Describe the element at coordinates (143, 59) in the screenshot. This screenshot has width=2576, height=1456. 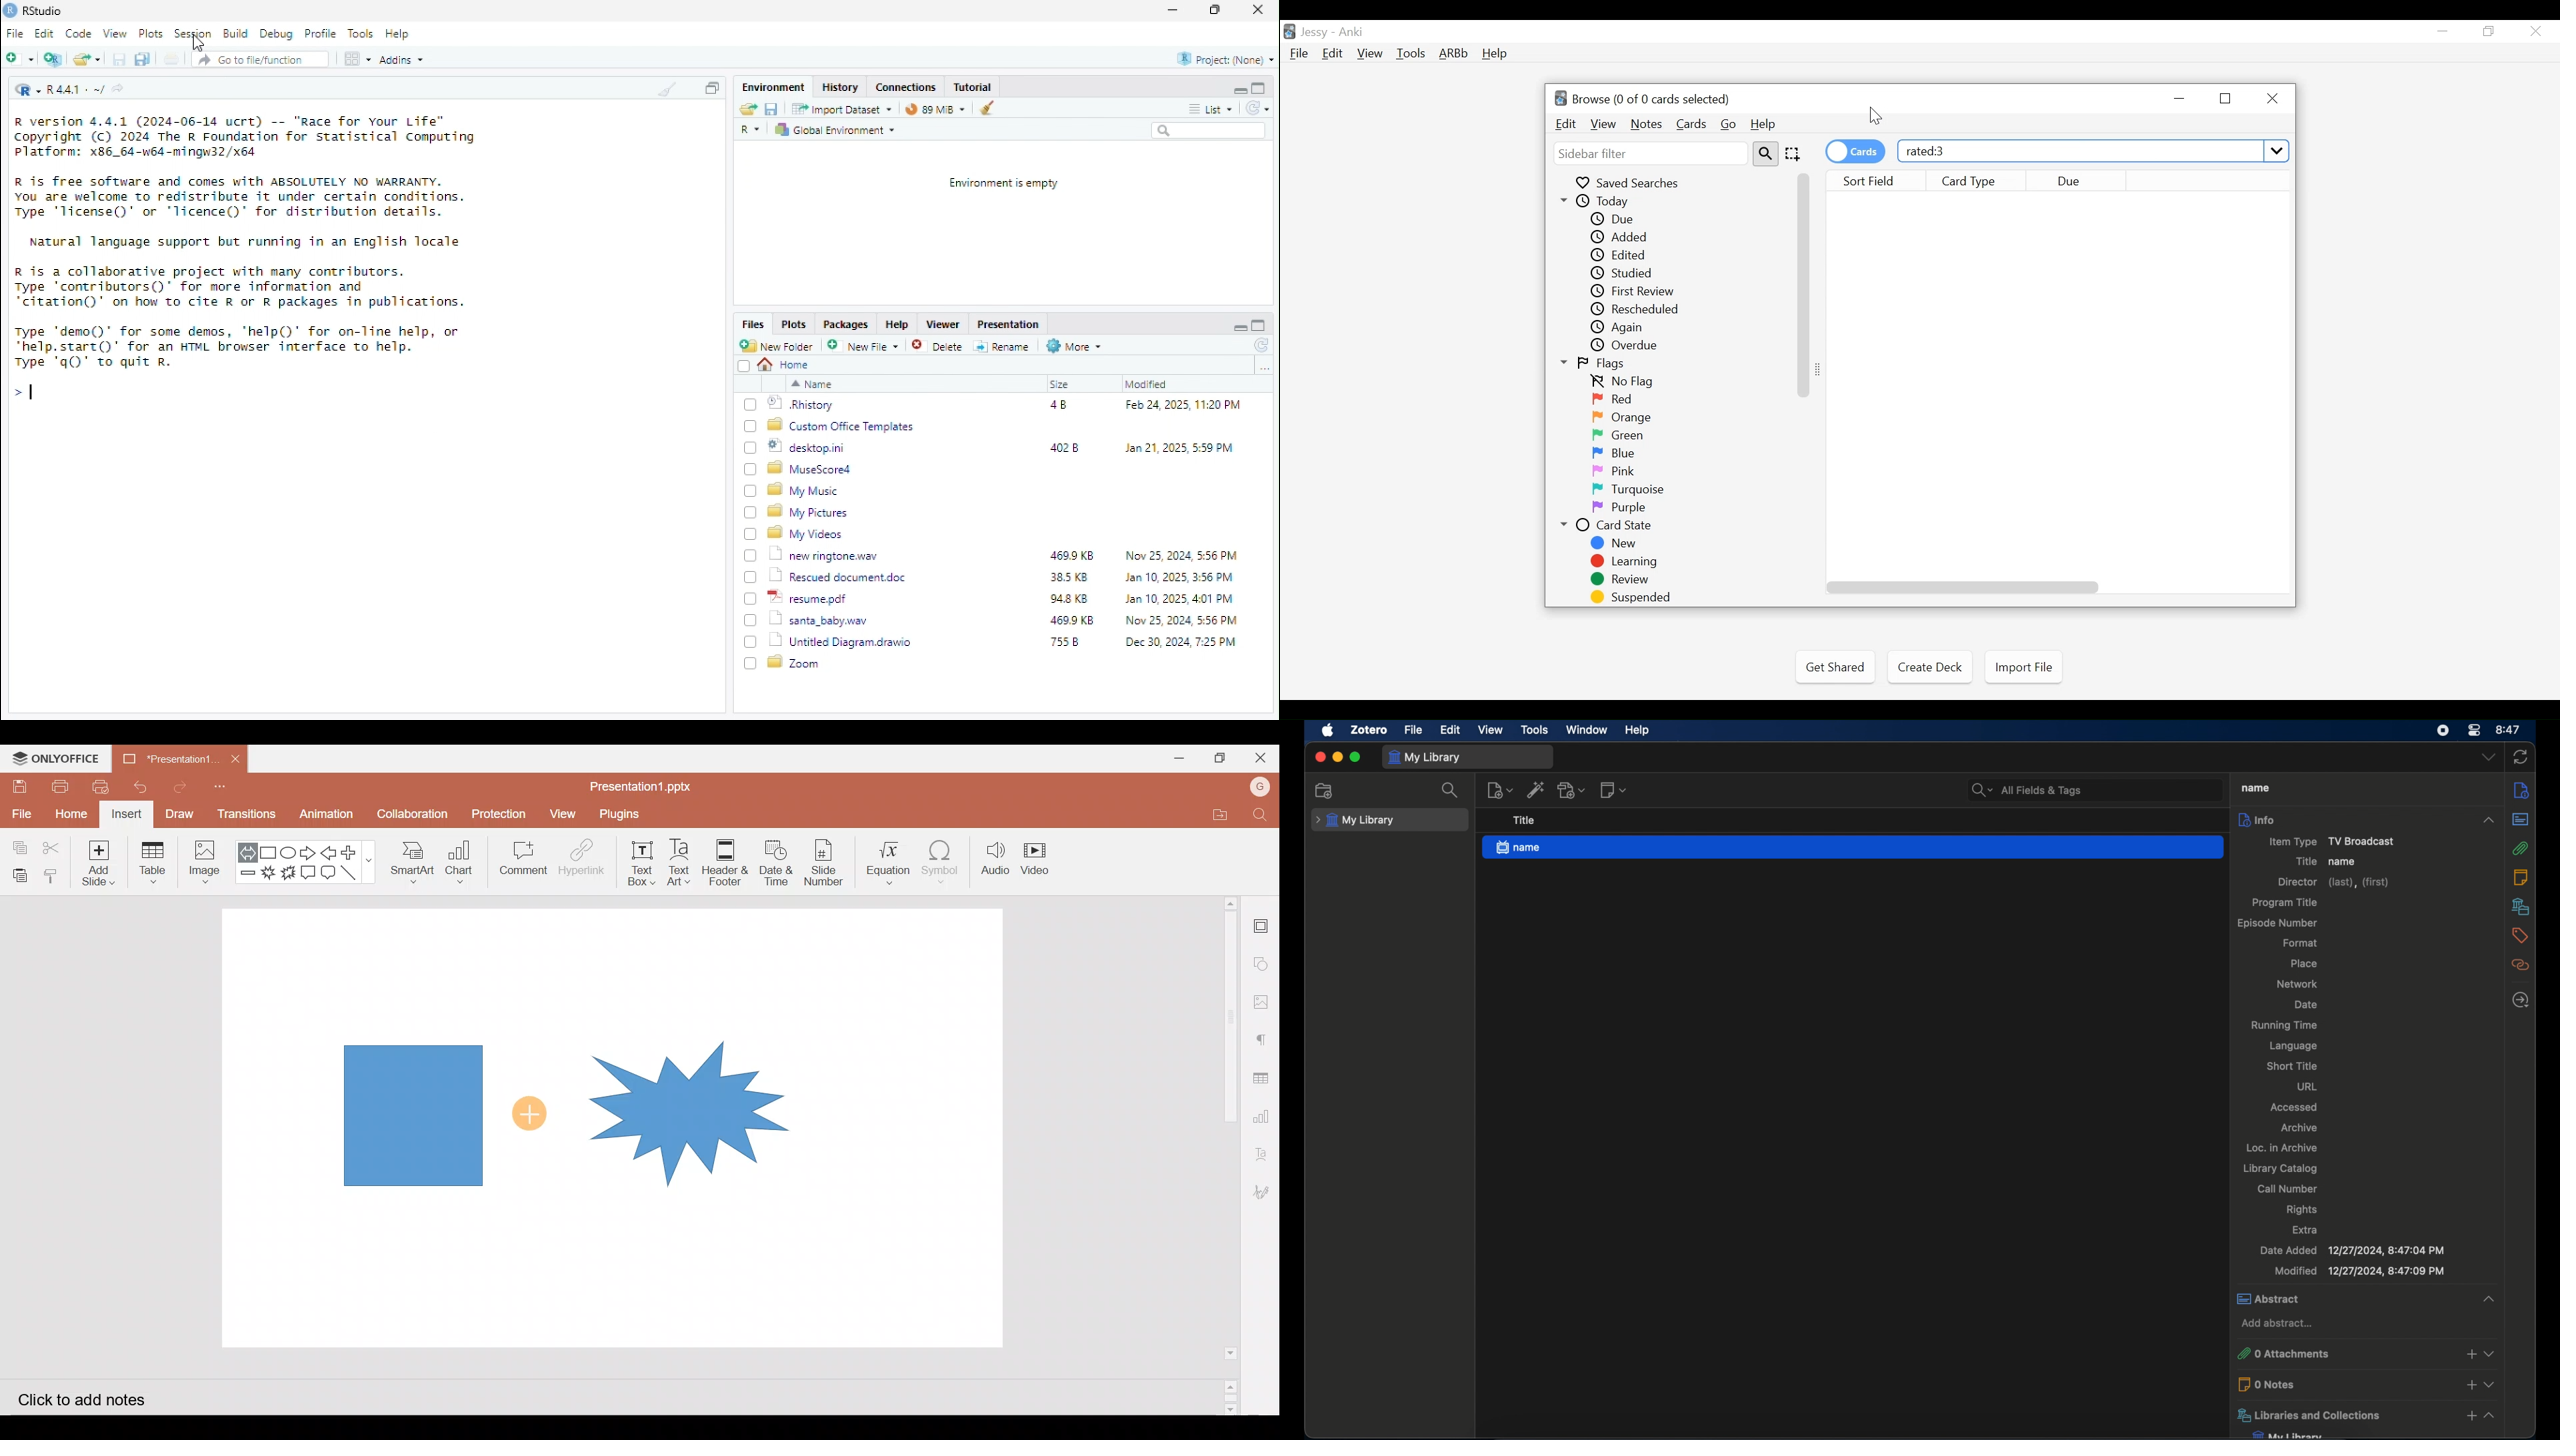
I see `duplicate` at that location.